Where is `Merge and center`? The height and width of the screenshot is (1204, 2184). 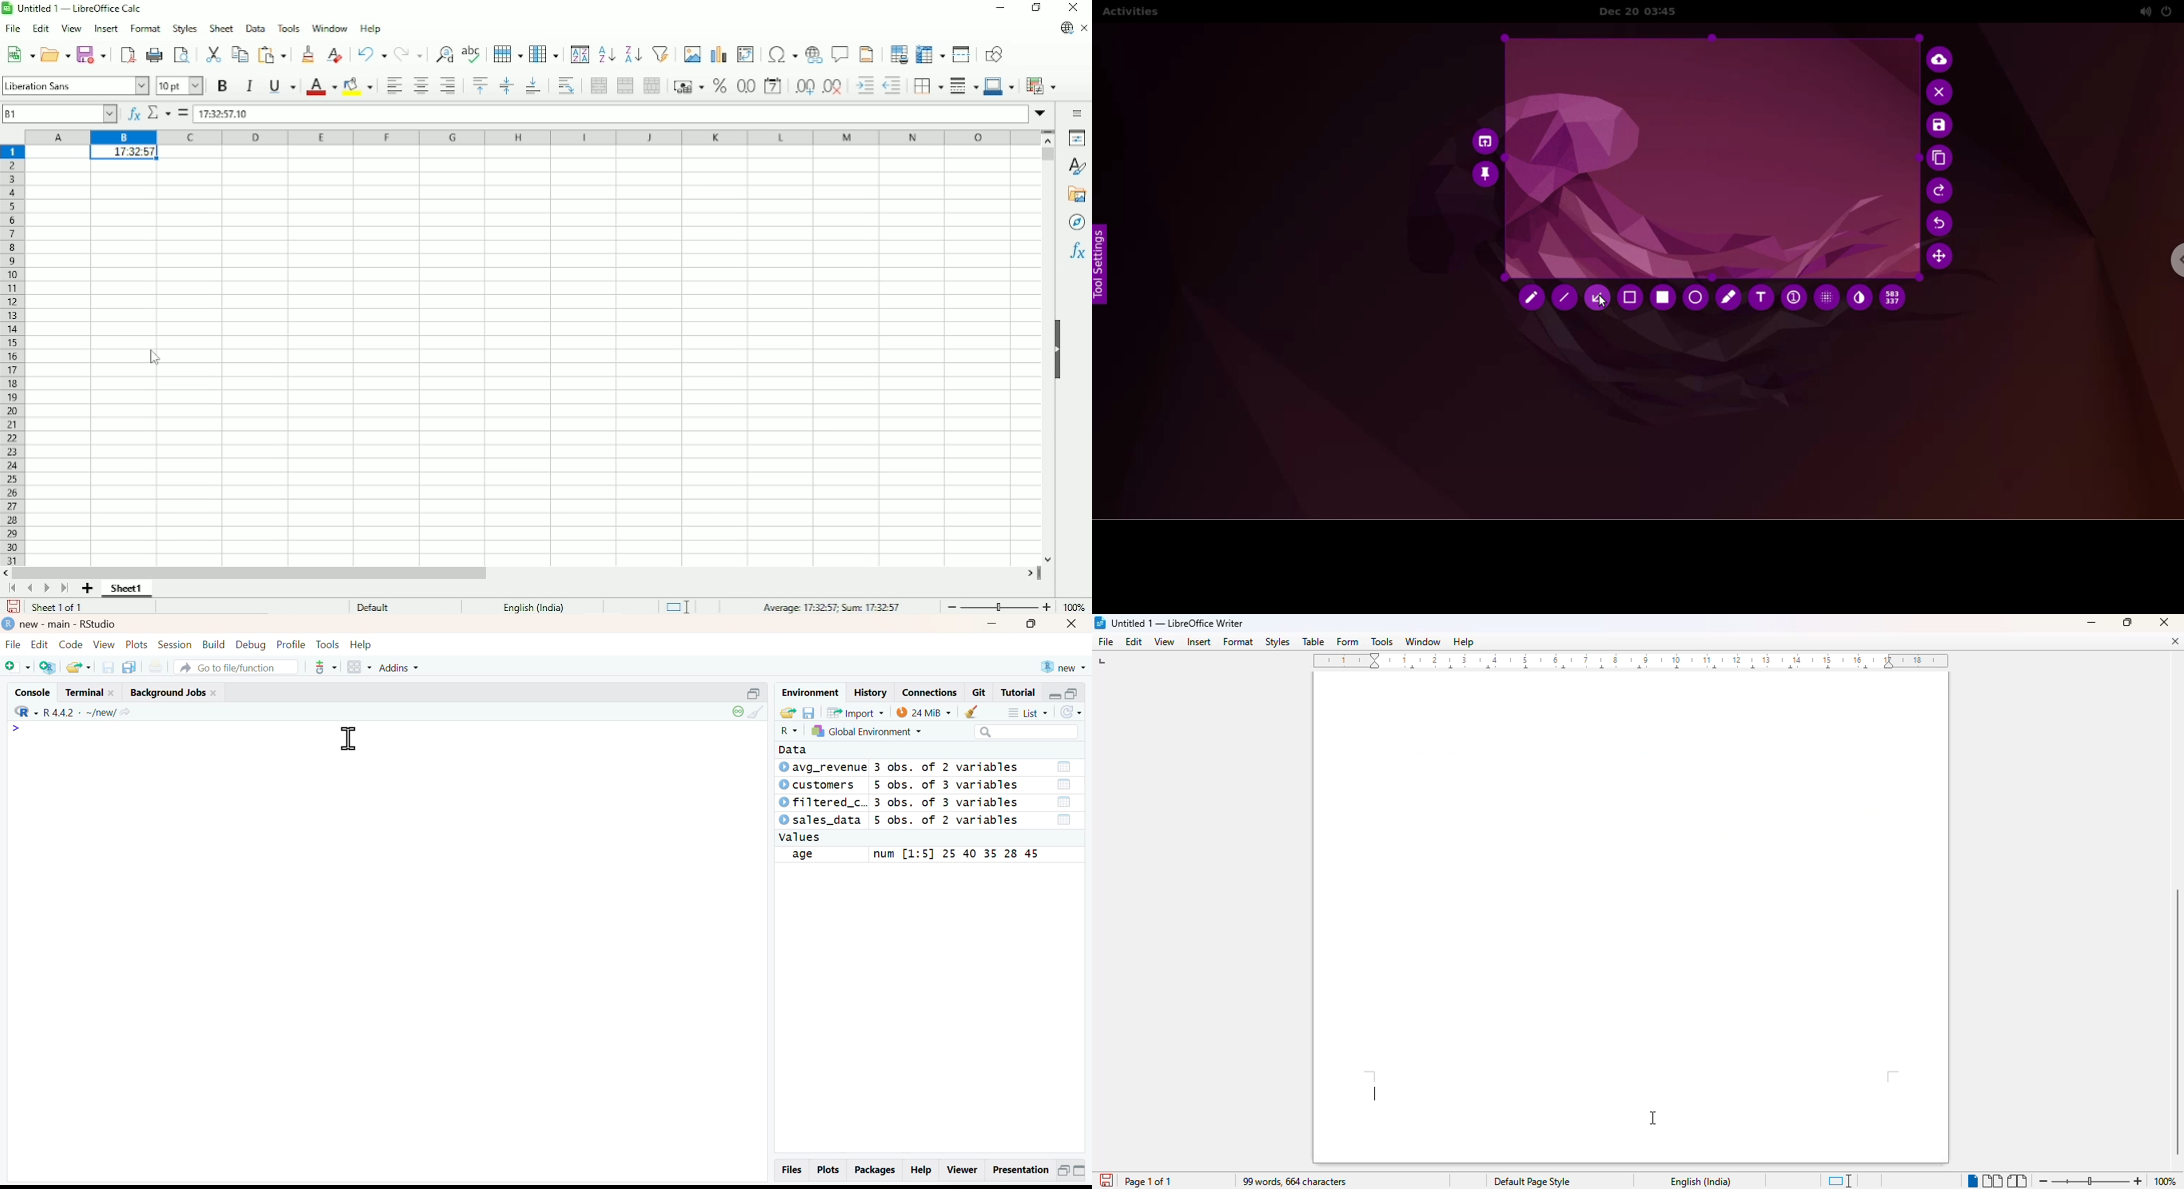
Merge and center is located at coordinates (599, 86).